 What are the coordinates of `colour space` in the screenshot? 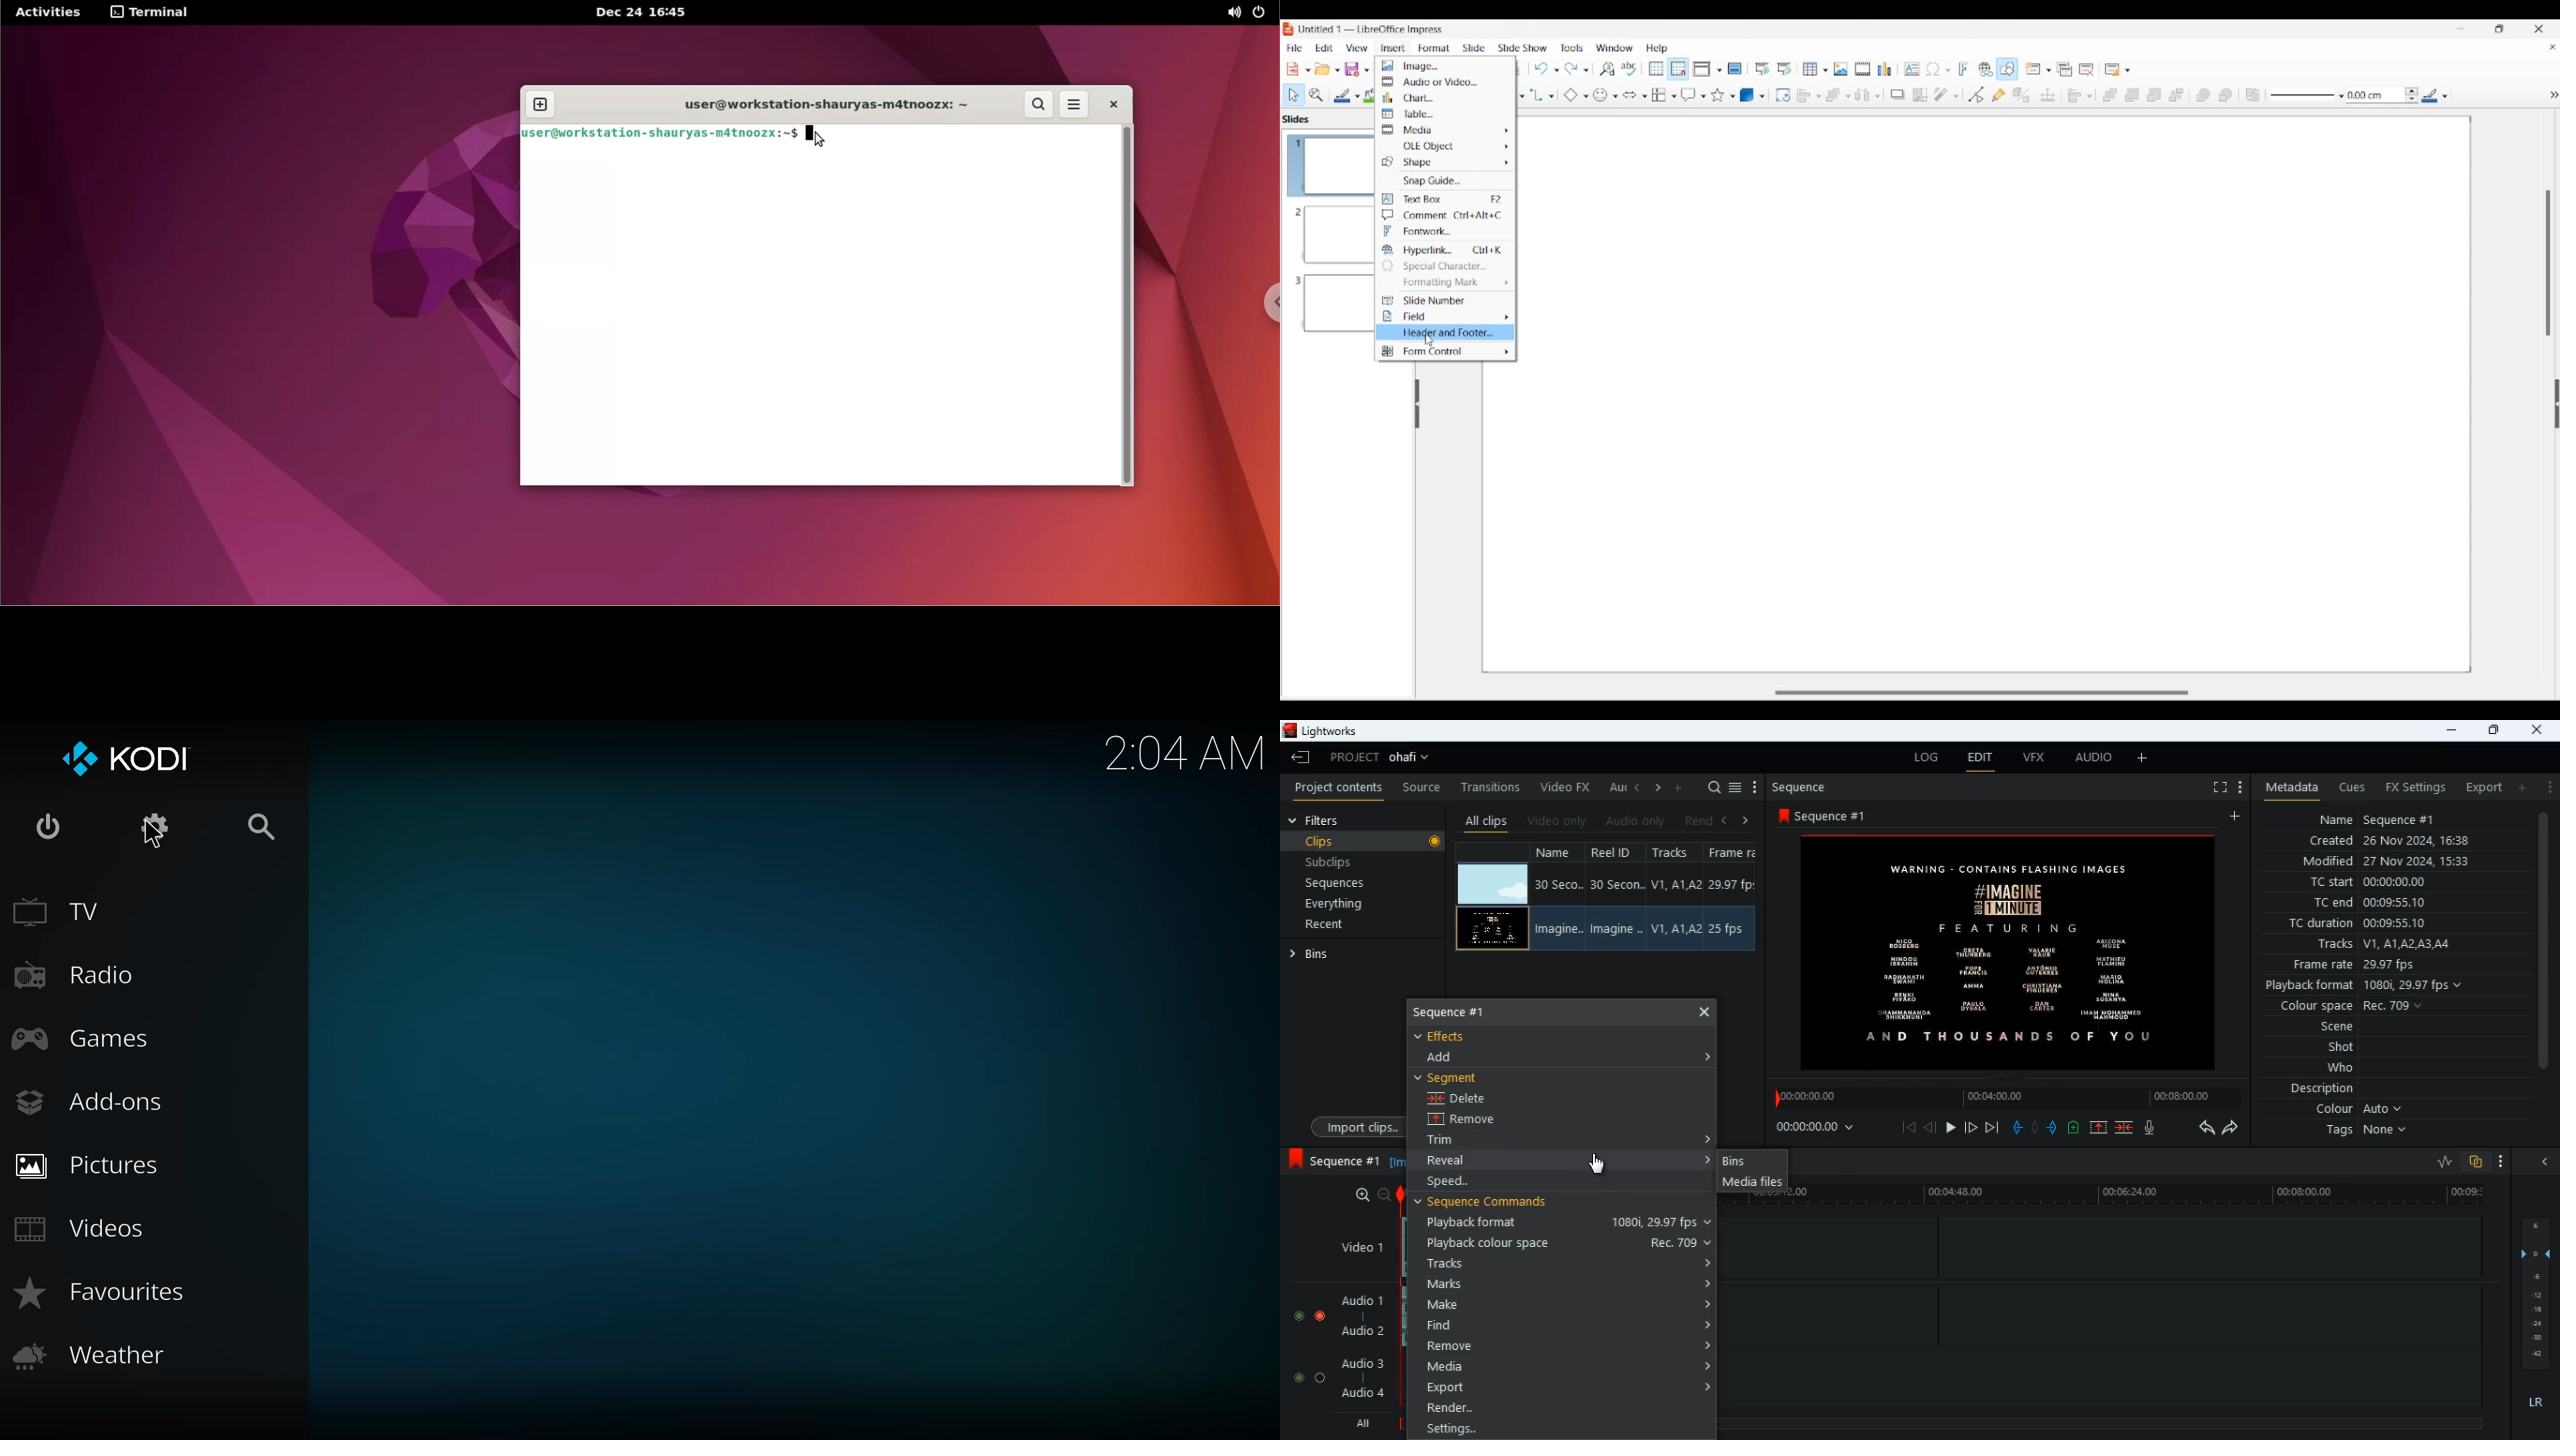 It's located at (2358, 1005).